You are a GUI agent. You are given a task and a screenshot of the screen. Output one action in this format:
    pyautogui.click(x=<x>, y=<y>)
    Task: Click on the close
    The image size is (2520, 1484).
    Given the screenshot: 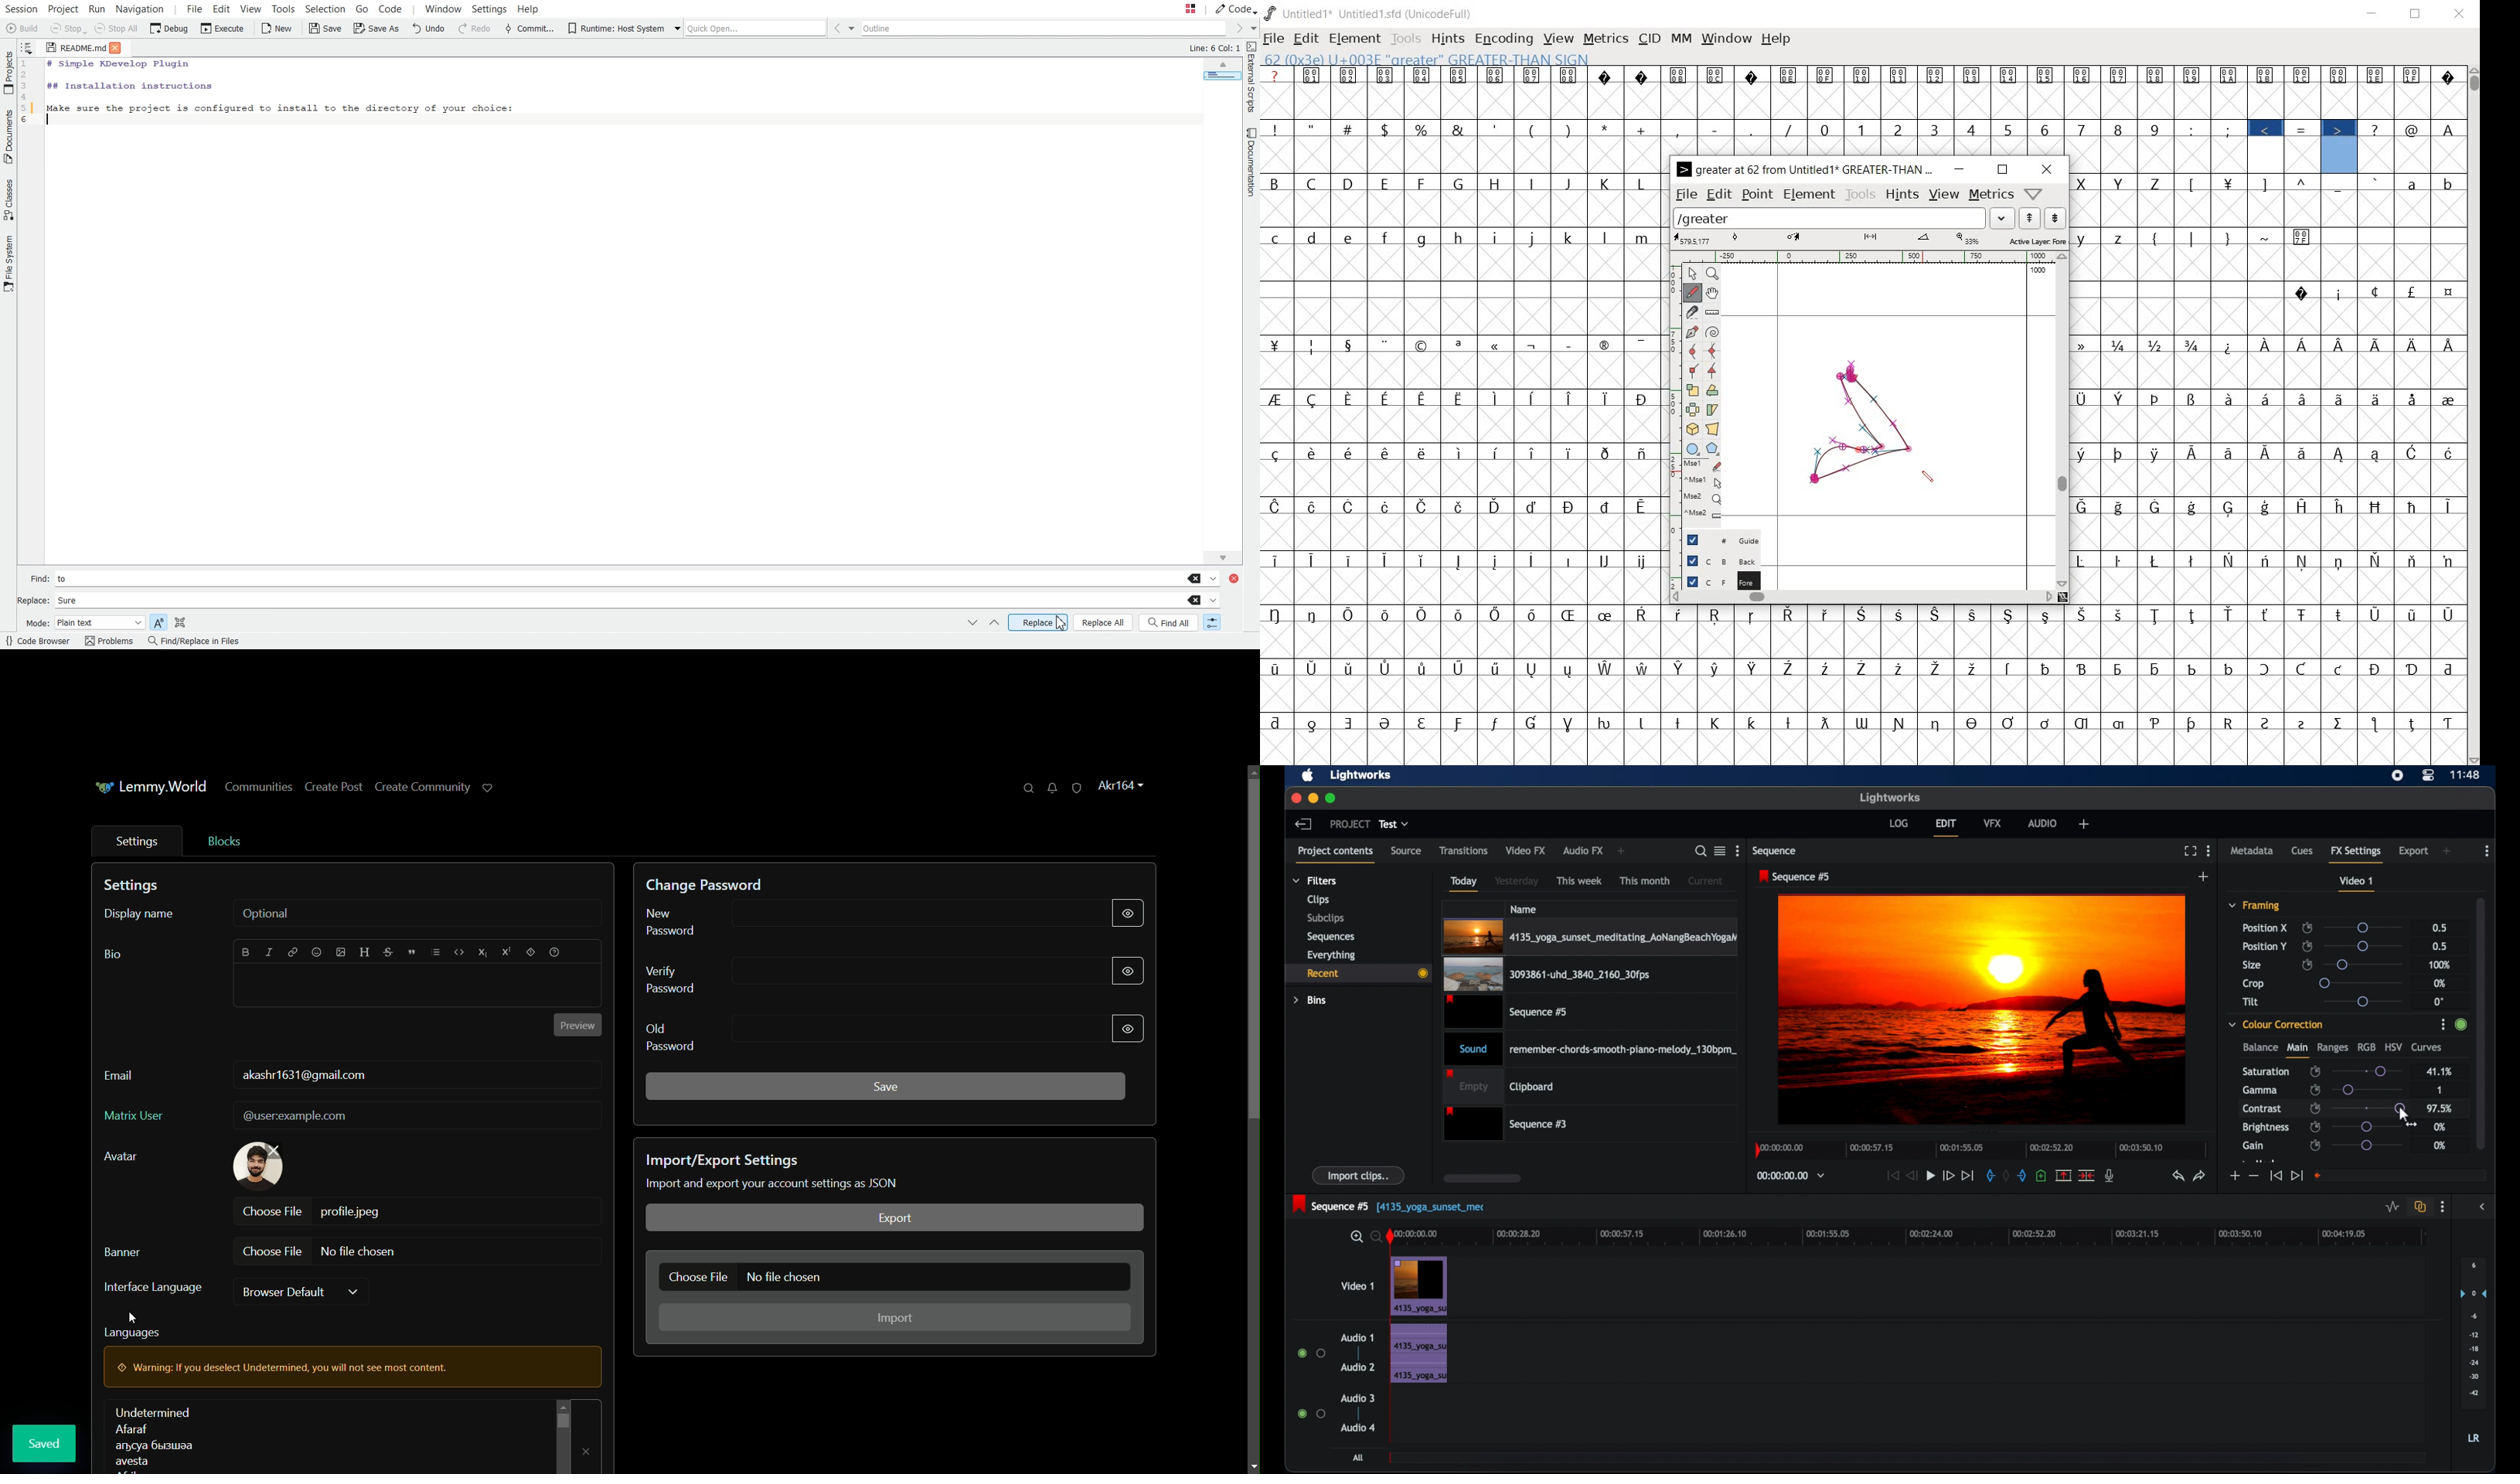 What is the action you would take?
    pyautogui.click(x=2459, y=13)
    